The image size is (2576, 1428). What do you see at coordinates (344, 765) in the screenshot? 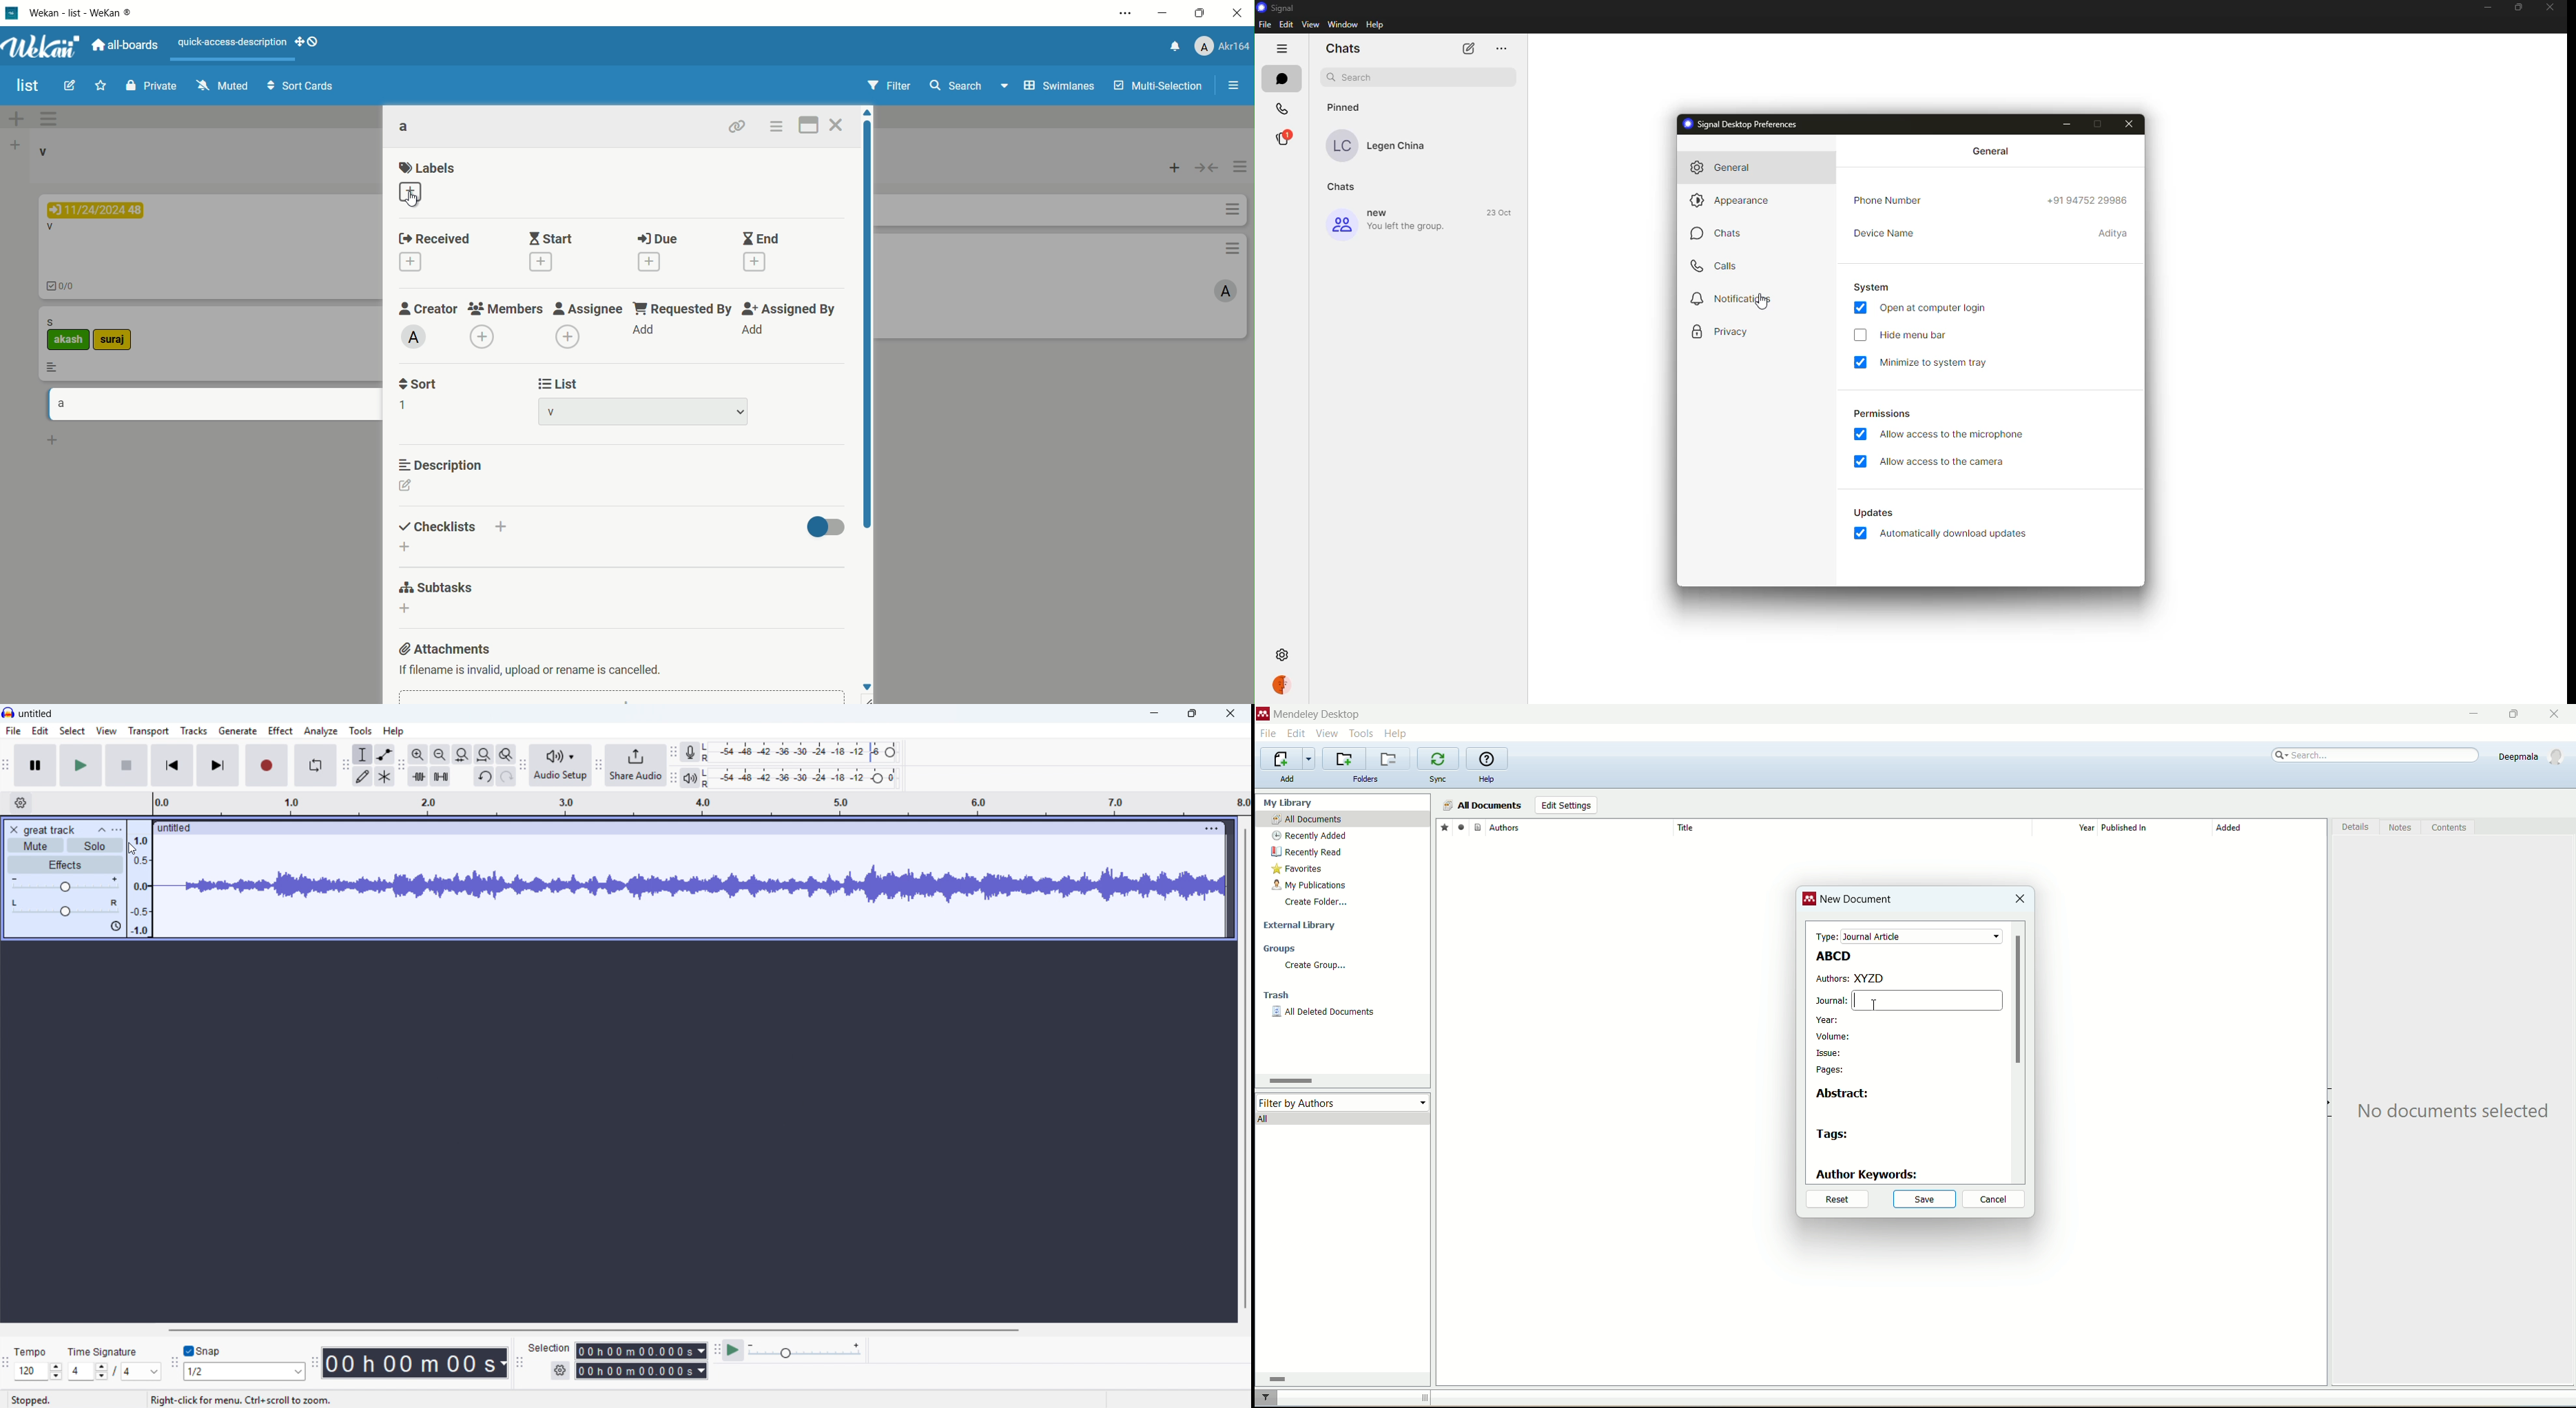
I see `Tools toolbar ` at bounding box center [344, 765].